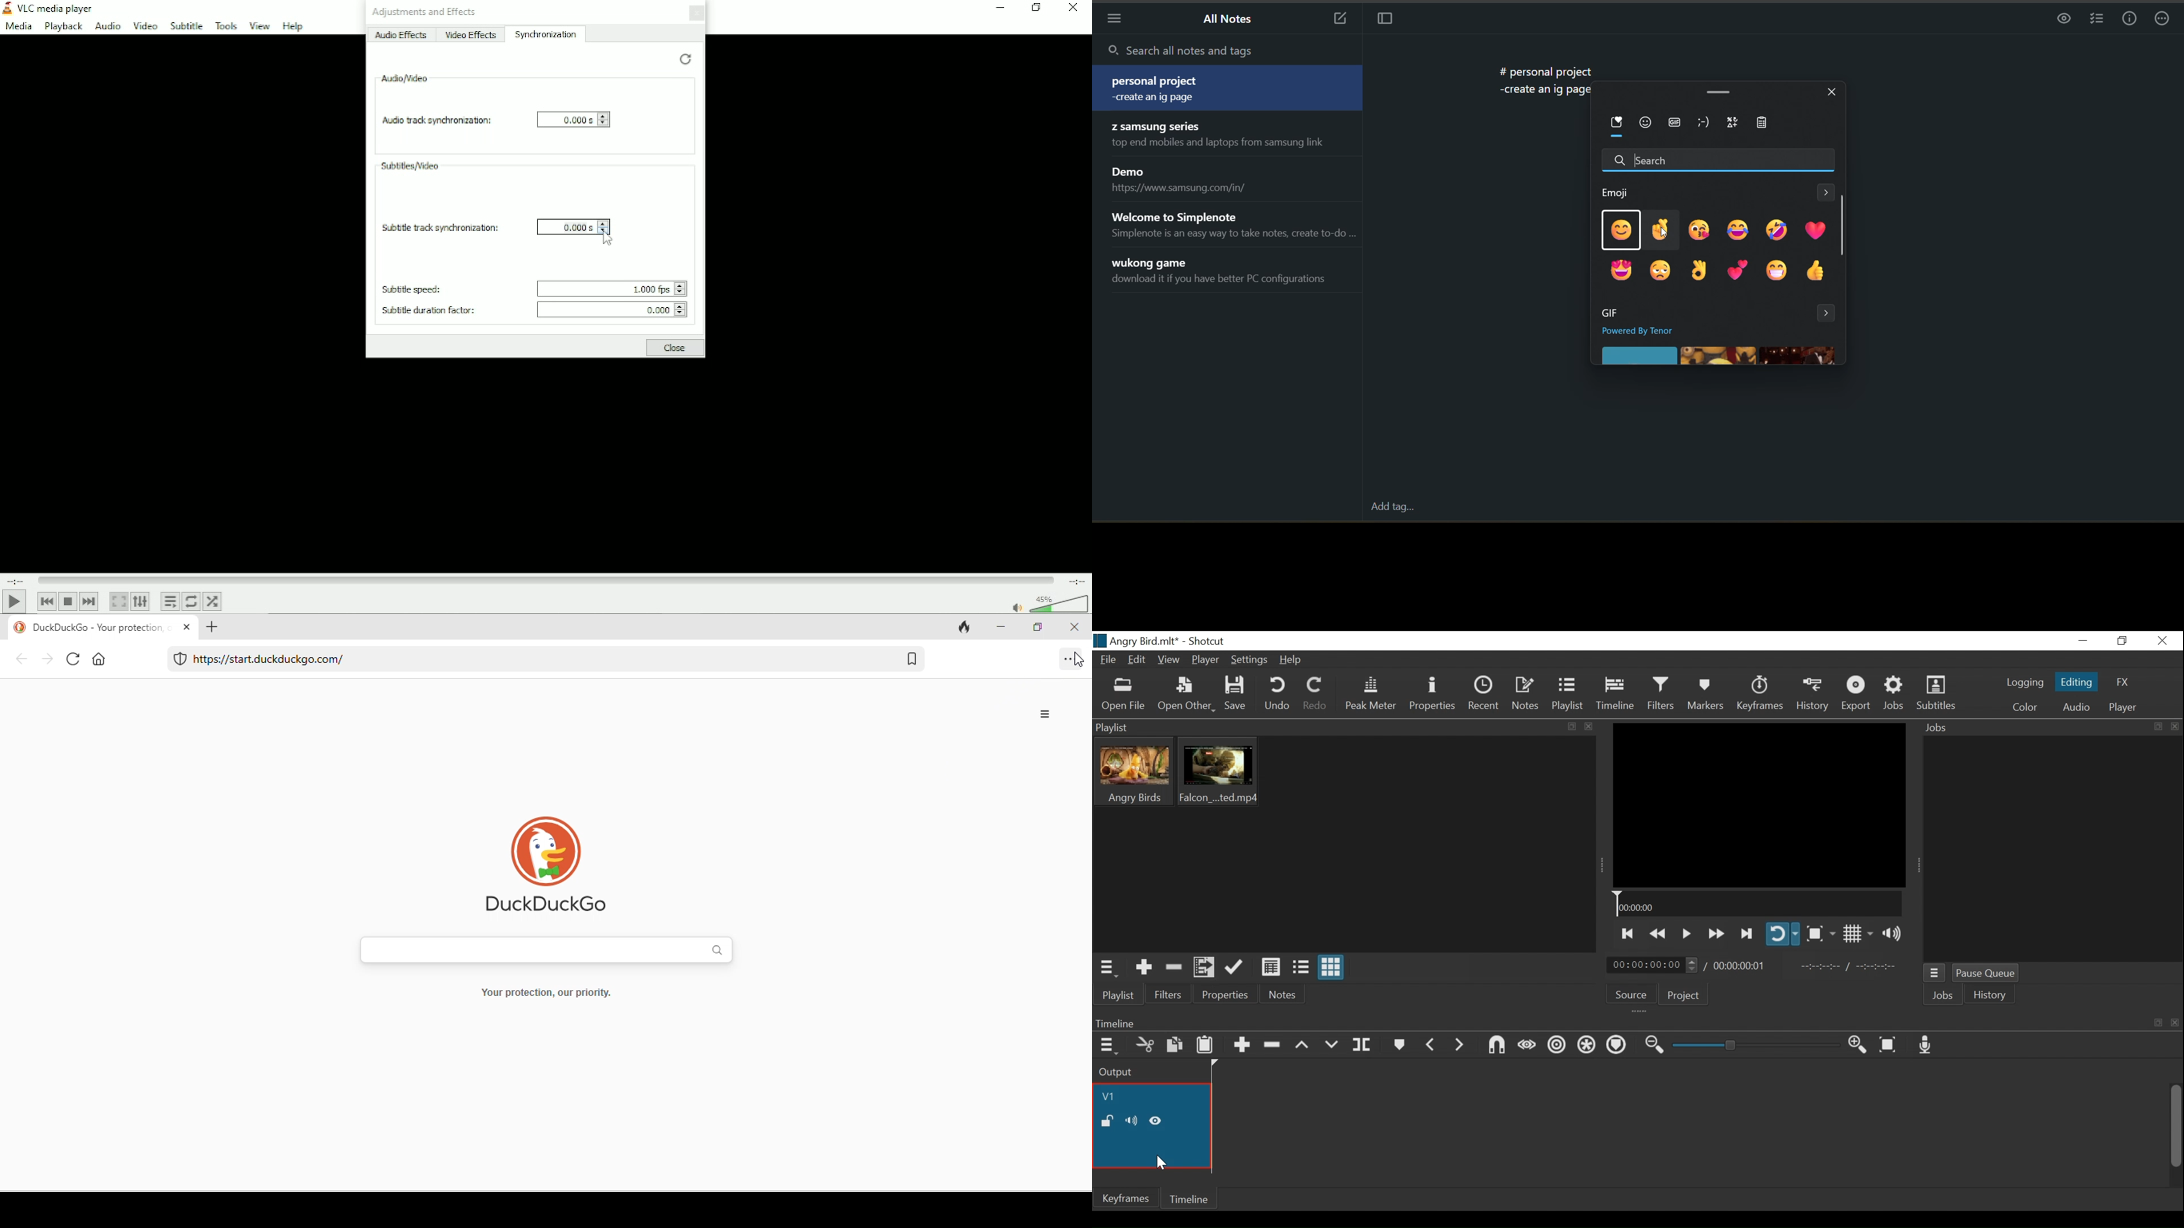 This screenshot has height=1232, width=2184. Describe the element at coordinates (1186, 695) in the screenshot. I see `Open Other` at that location.